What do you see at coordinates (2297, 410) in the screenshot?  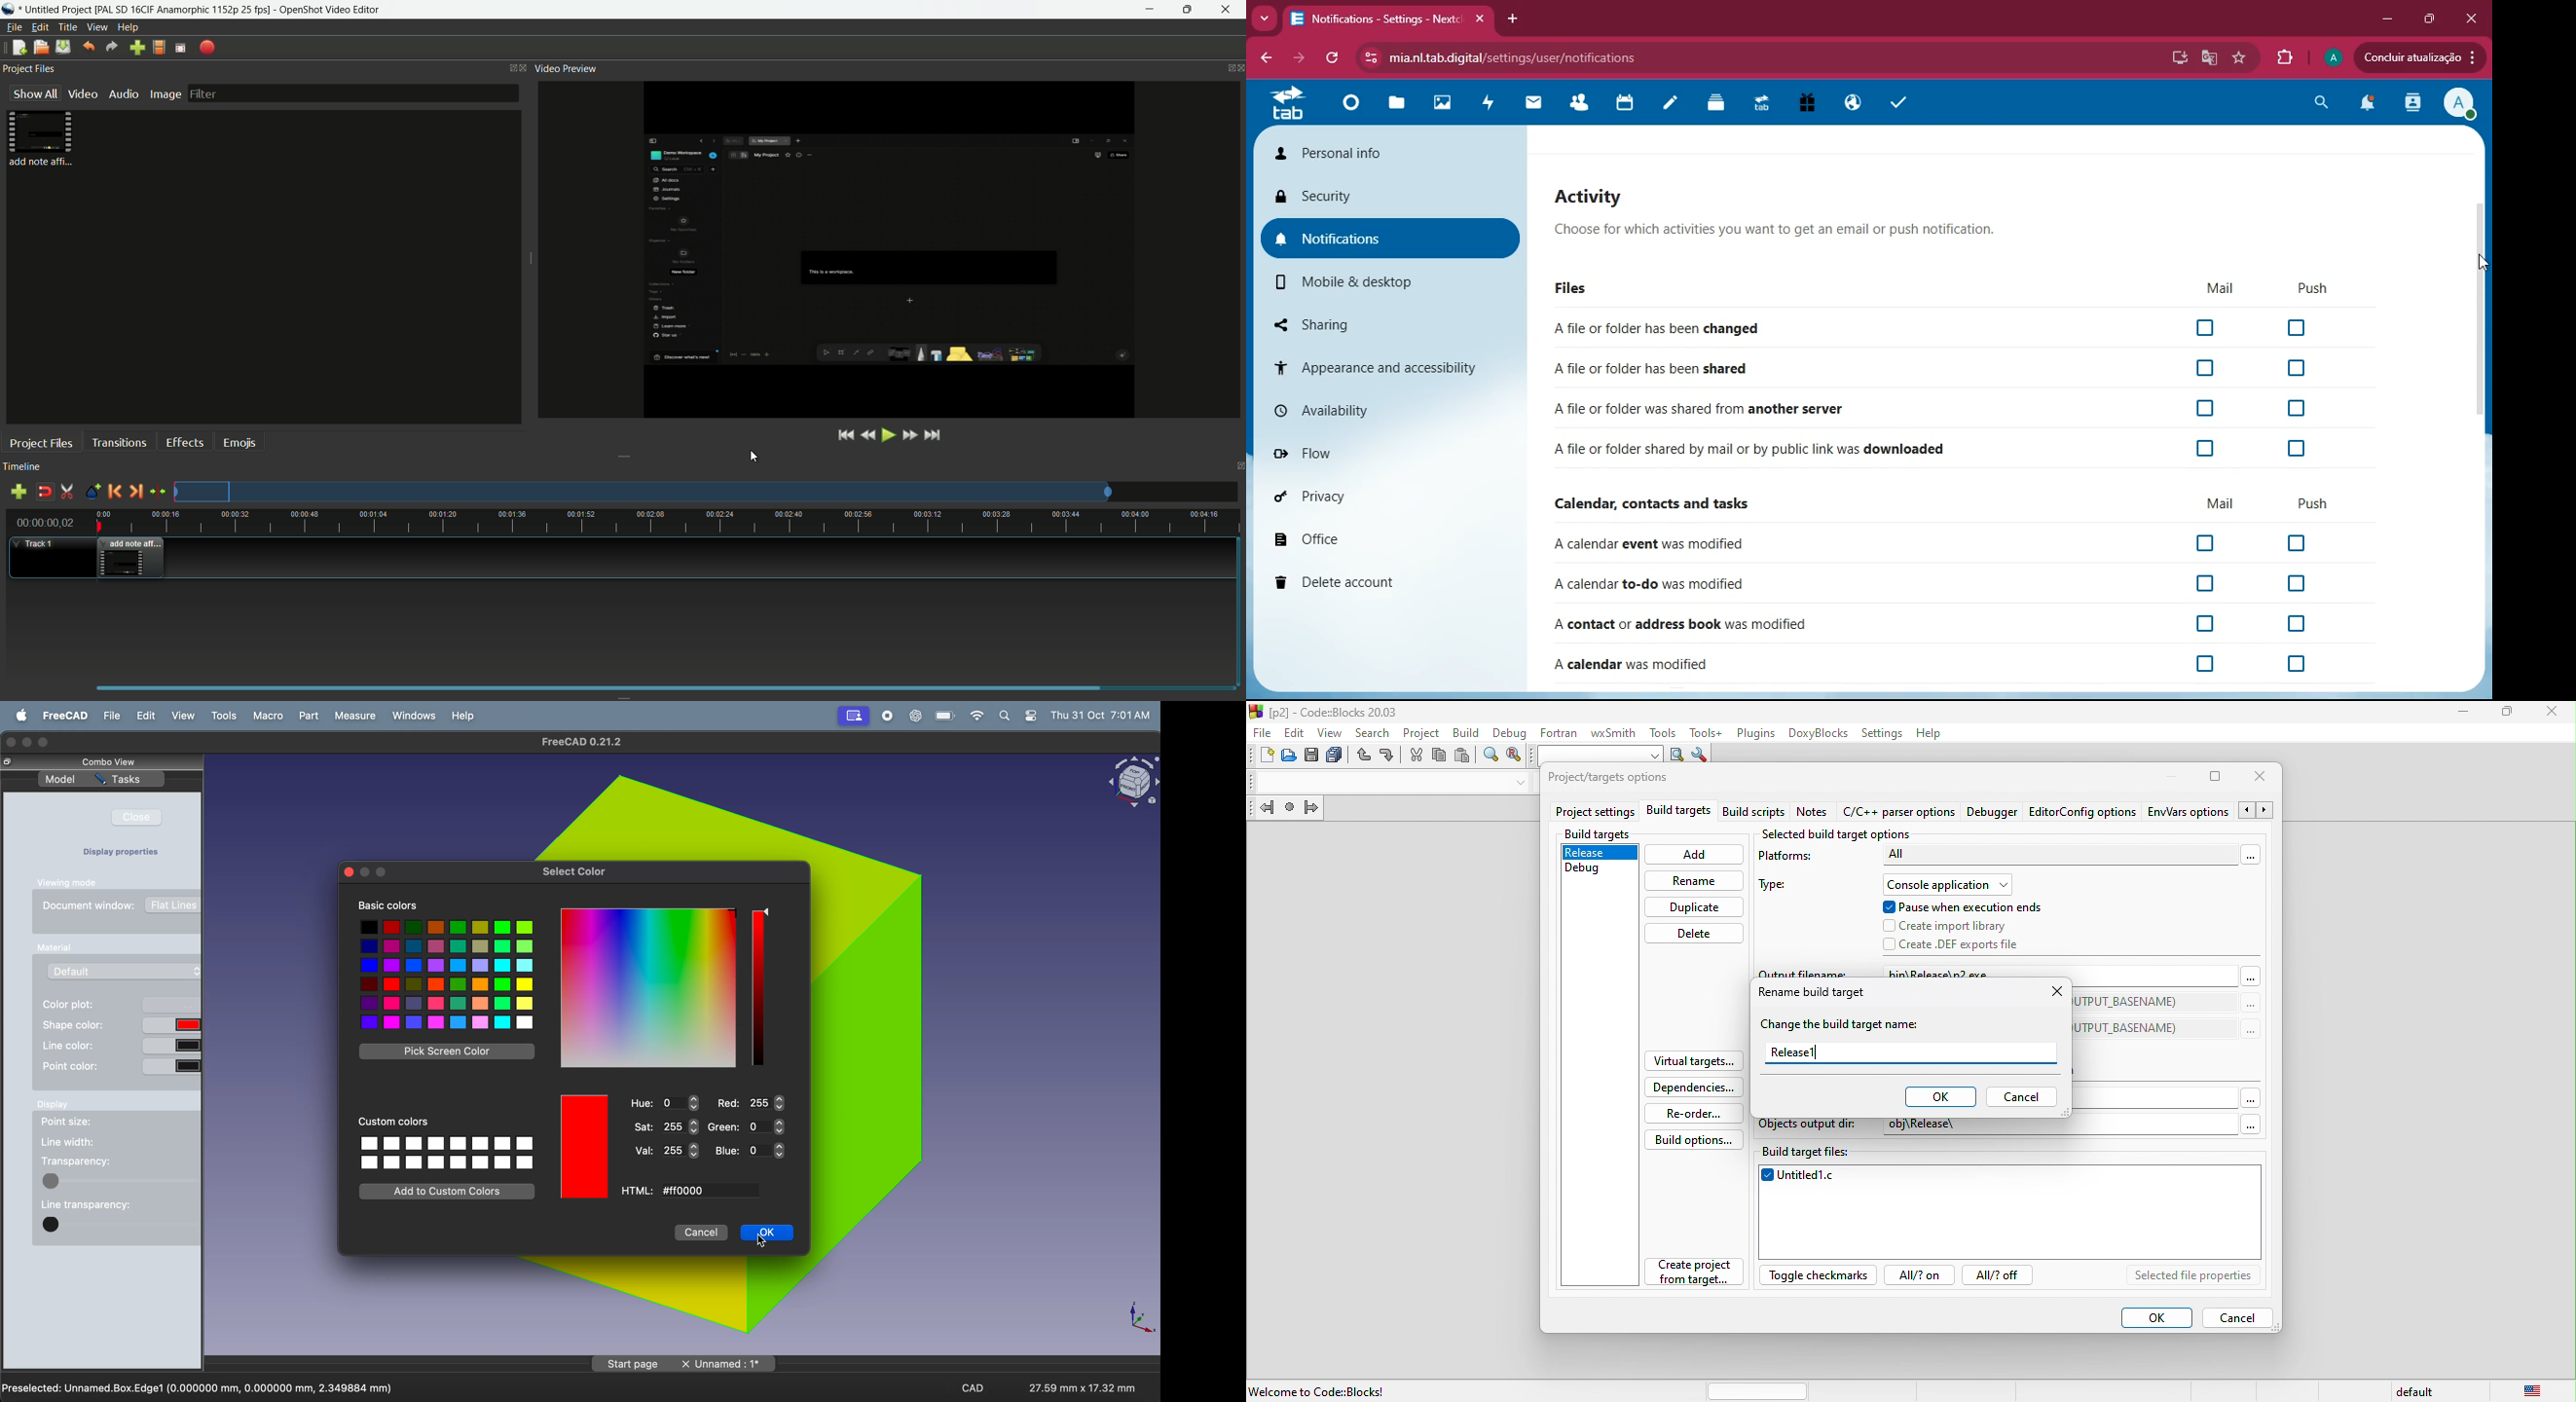 I see `checkbox` at bounding box center [2297, 410].